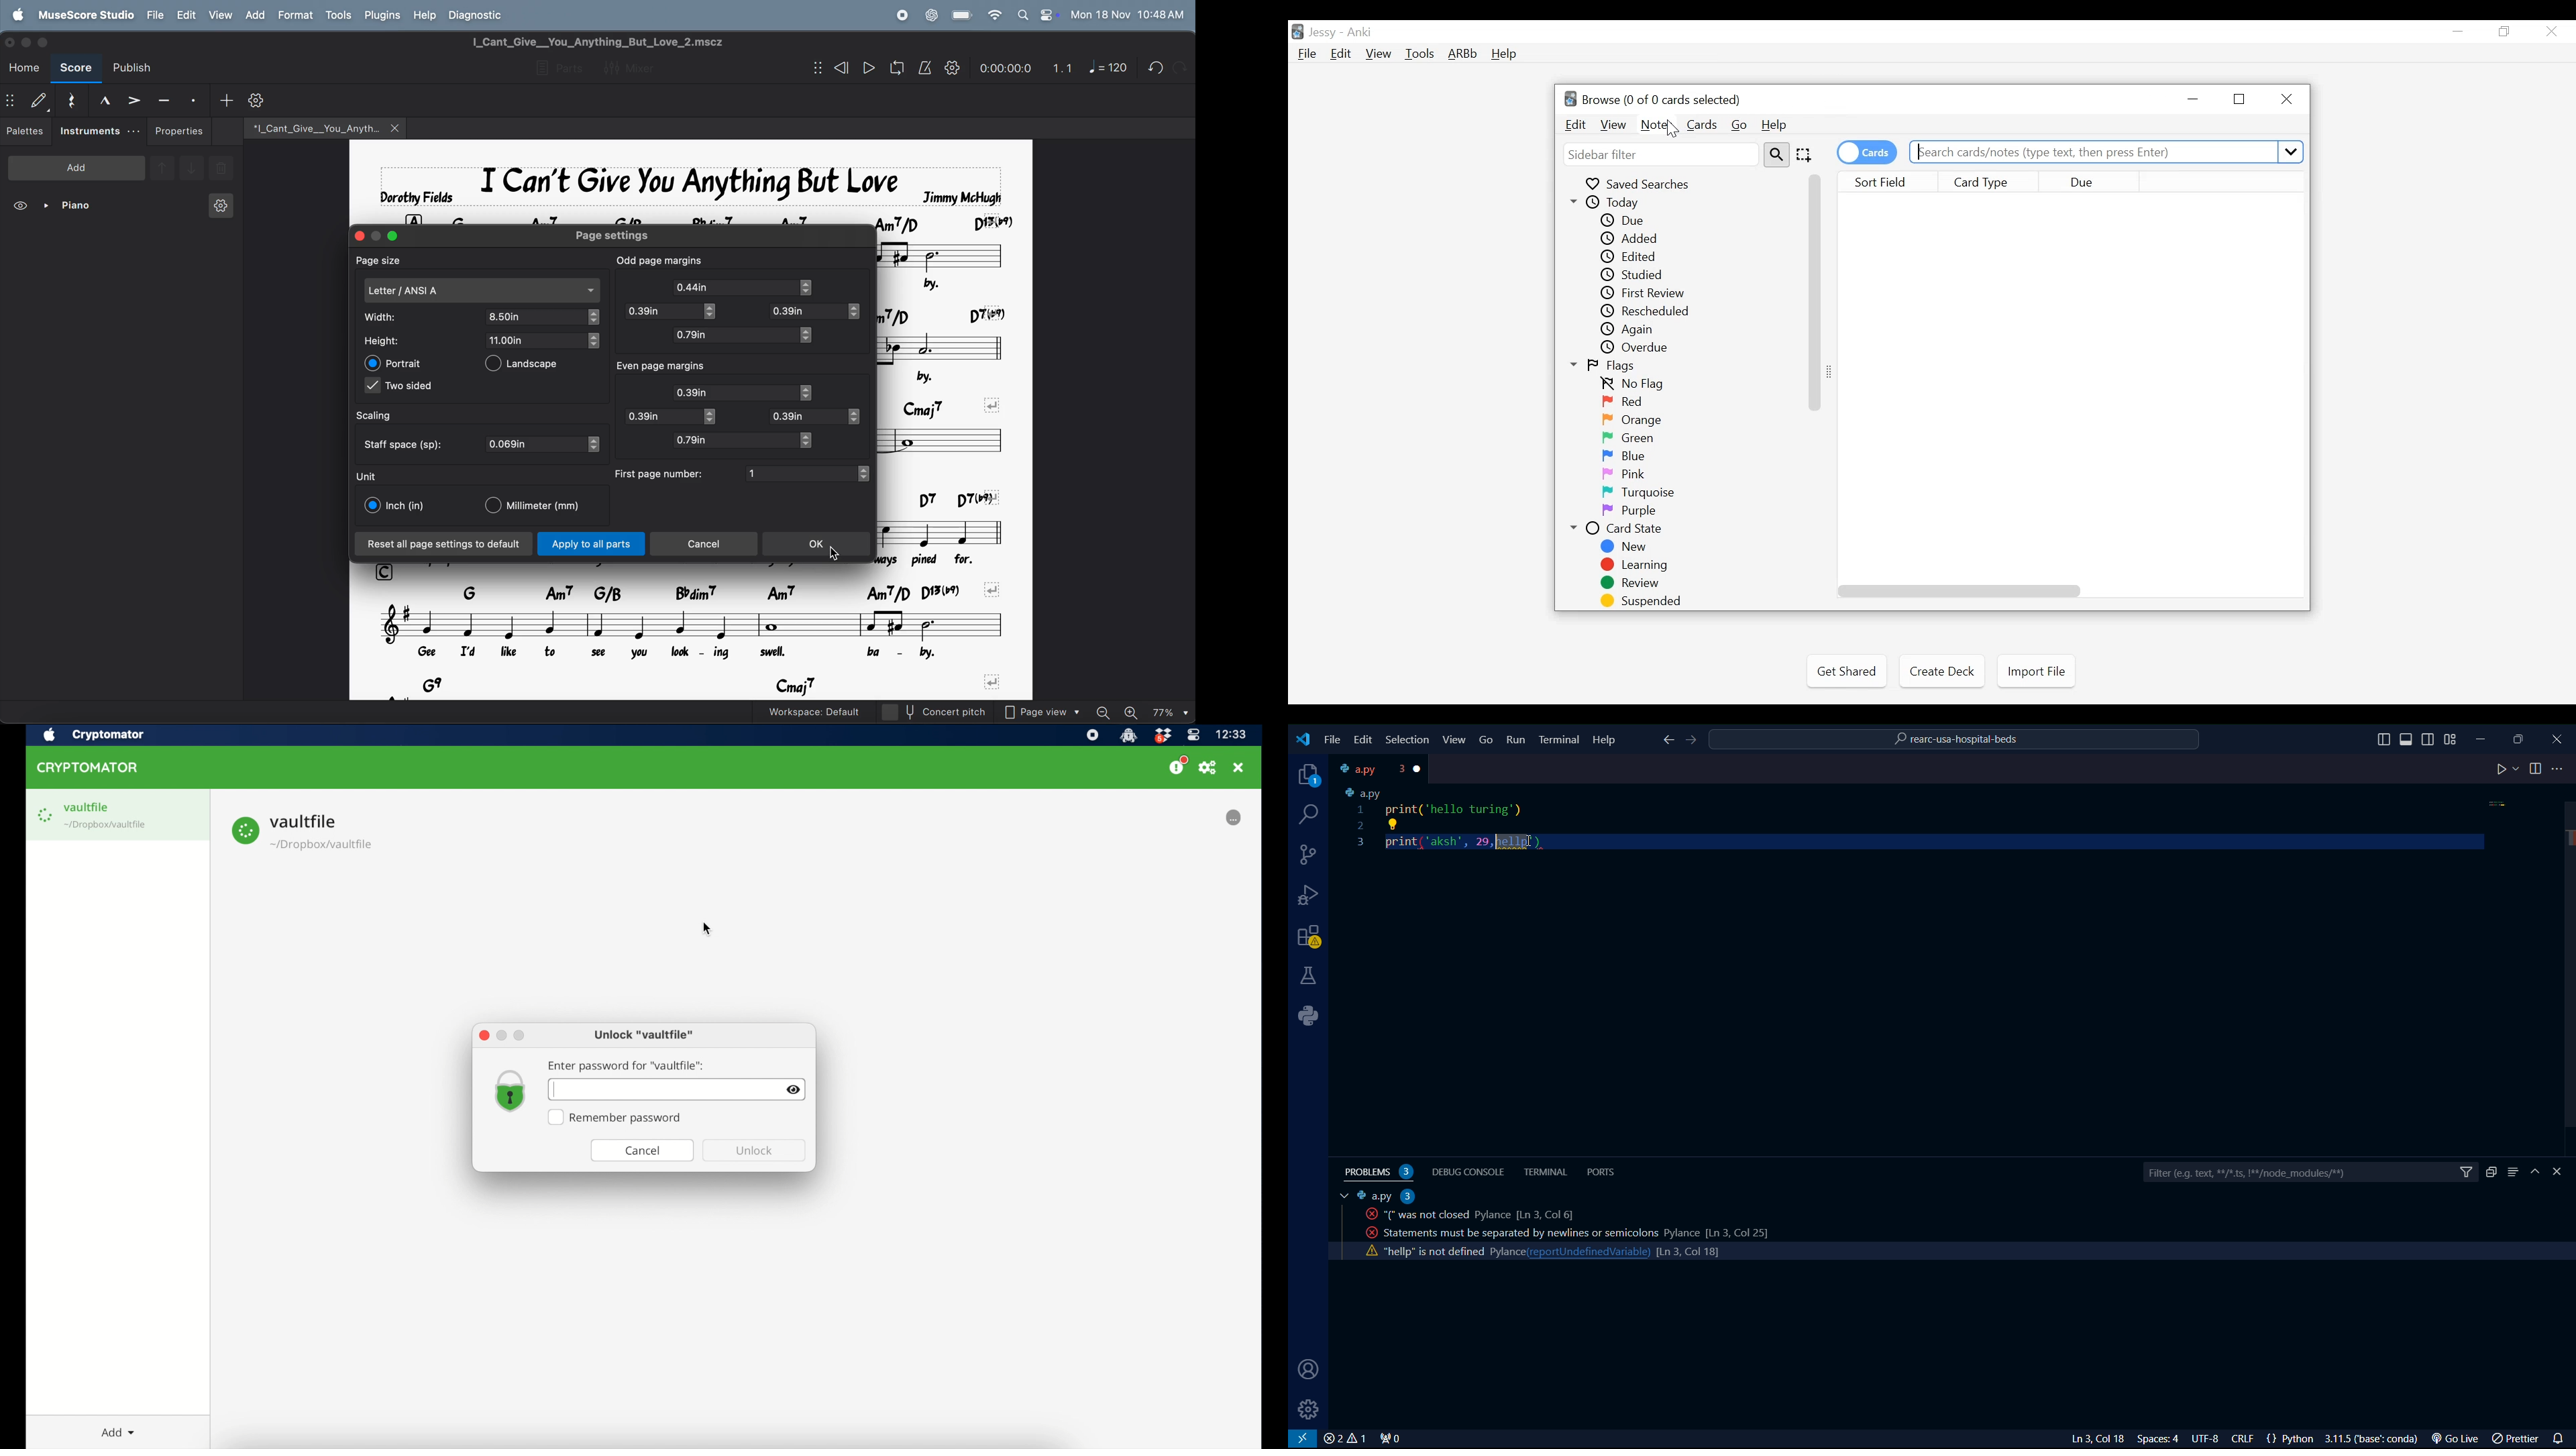 Image resolution: width=2576 pixels, height=1456 pixels. What do you see at coordinates (1379, 54) in the screenshot?
I see `View` at bounding box center [1379, 54].